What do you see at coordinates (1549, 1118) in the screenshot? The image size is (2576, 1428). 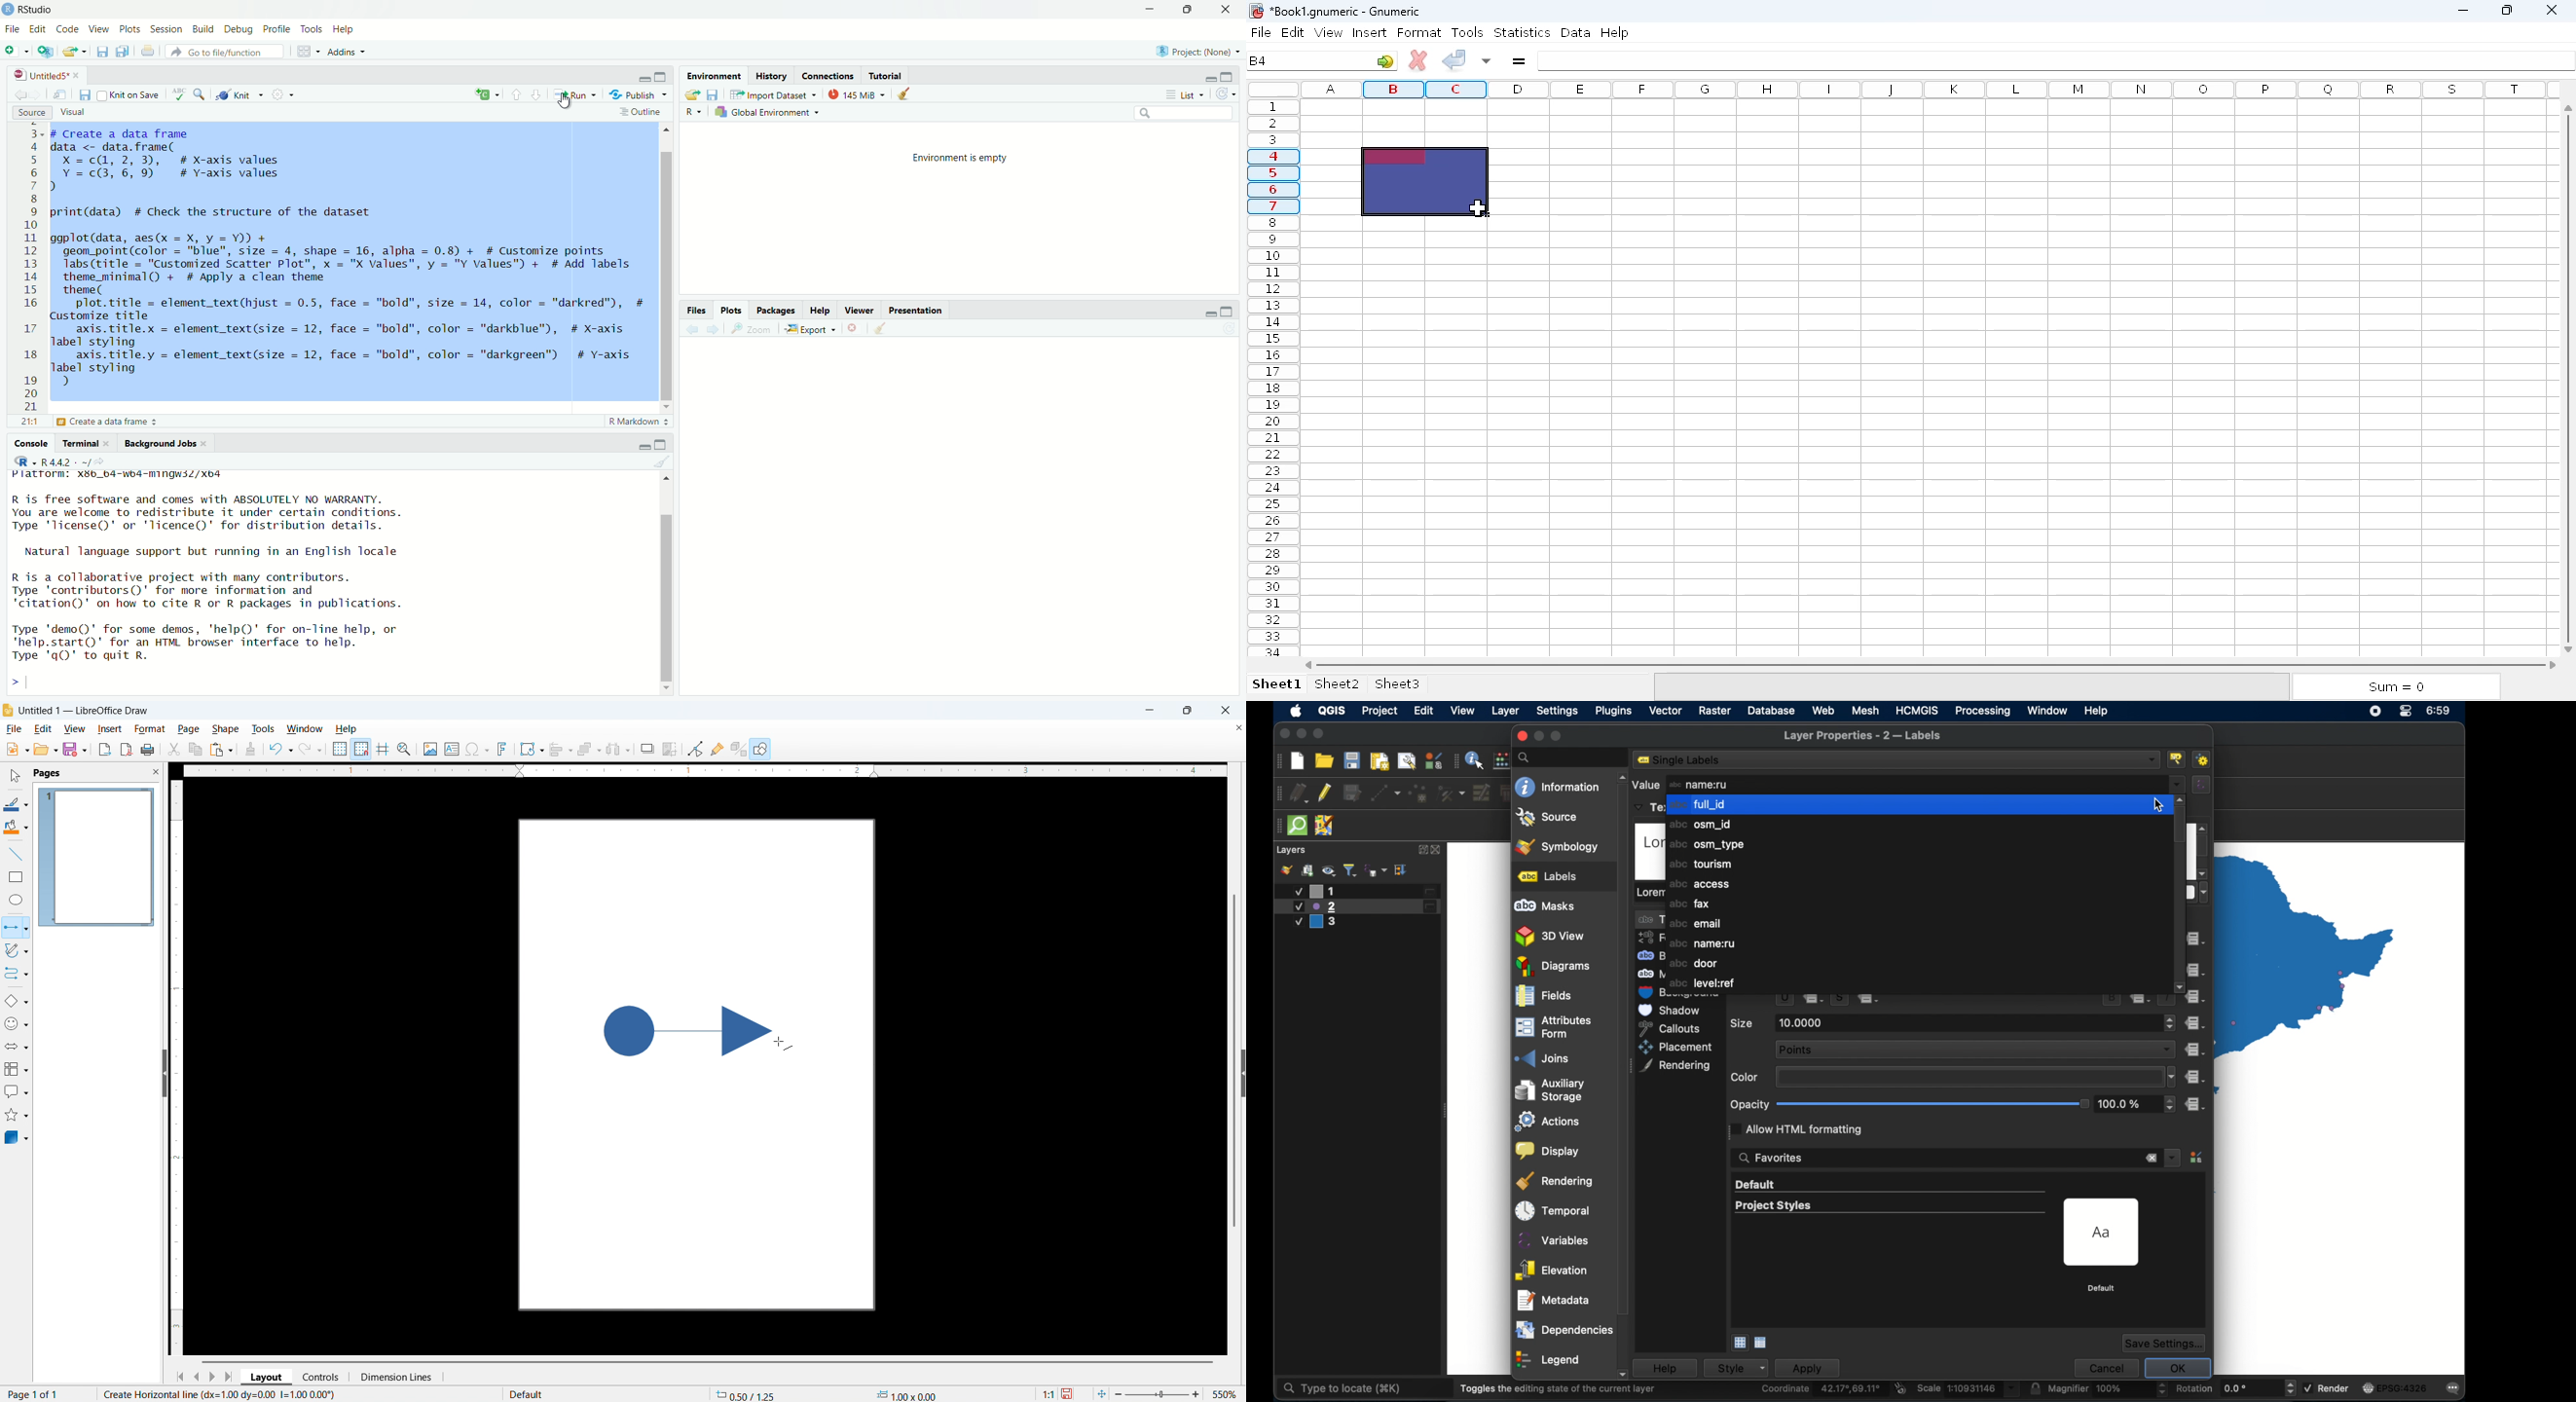 I see `actions` at bounding box center [1549, 1118].